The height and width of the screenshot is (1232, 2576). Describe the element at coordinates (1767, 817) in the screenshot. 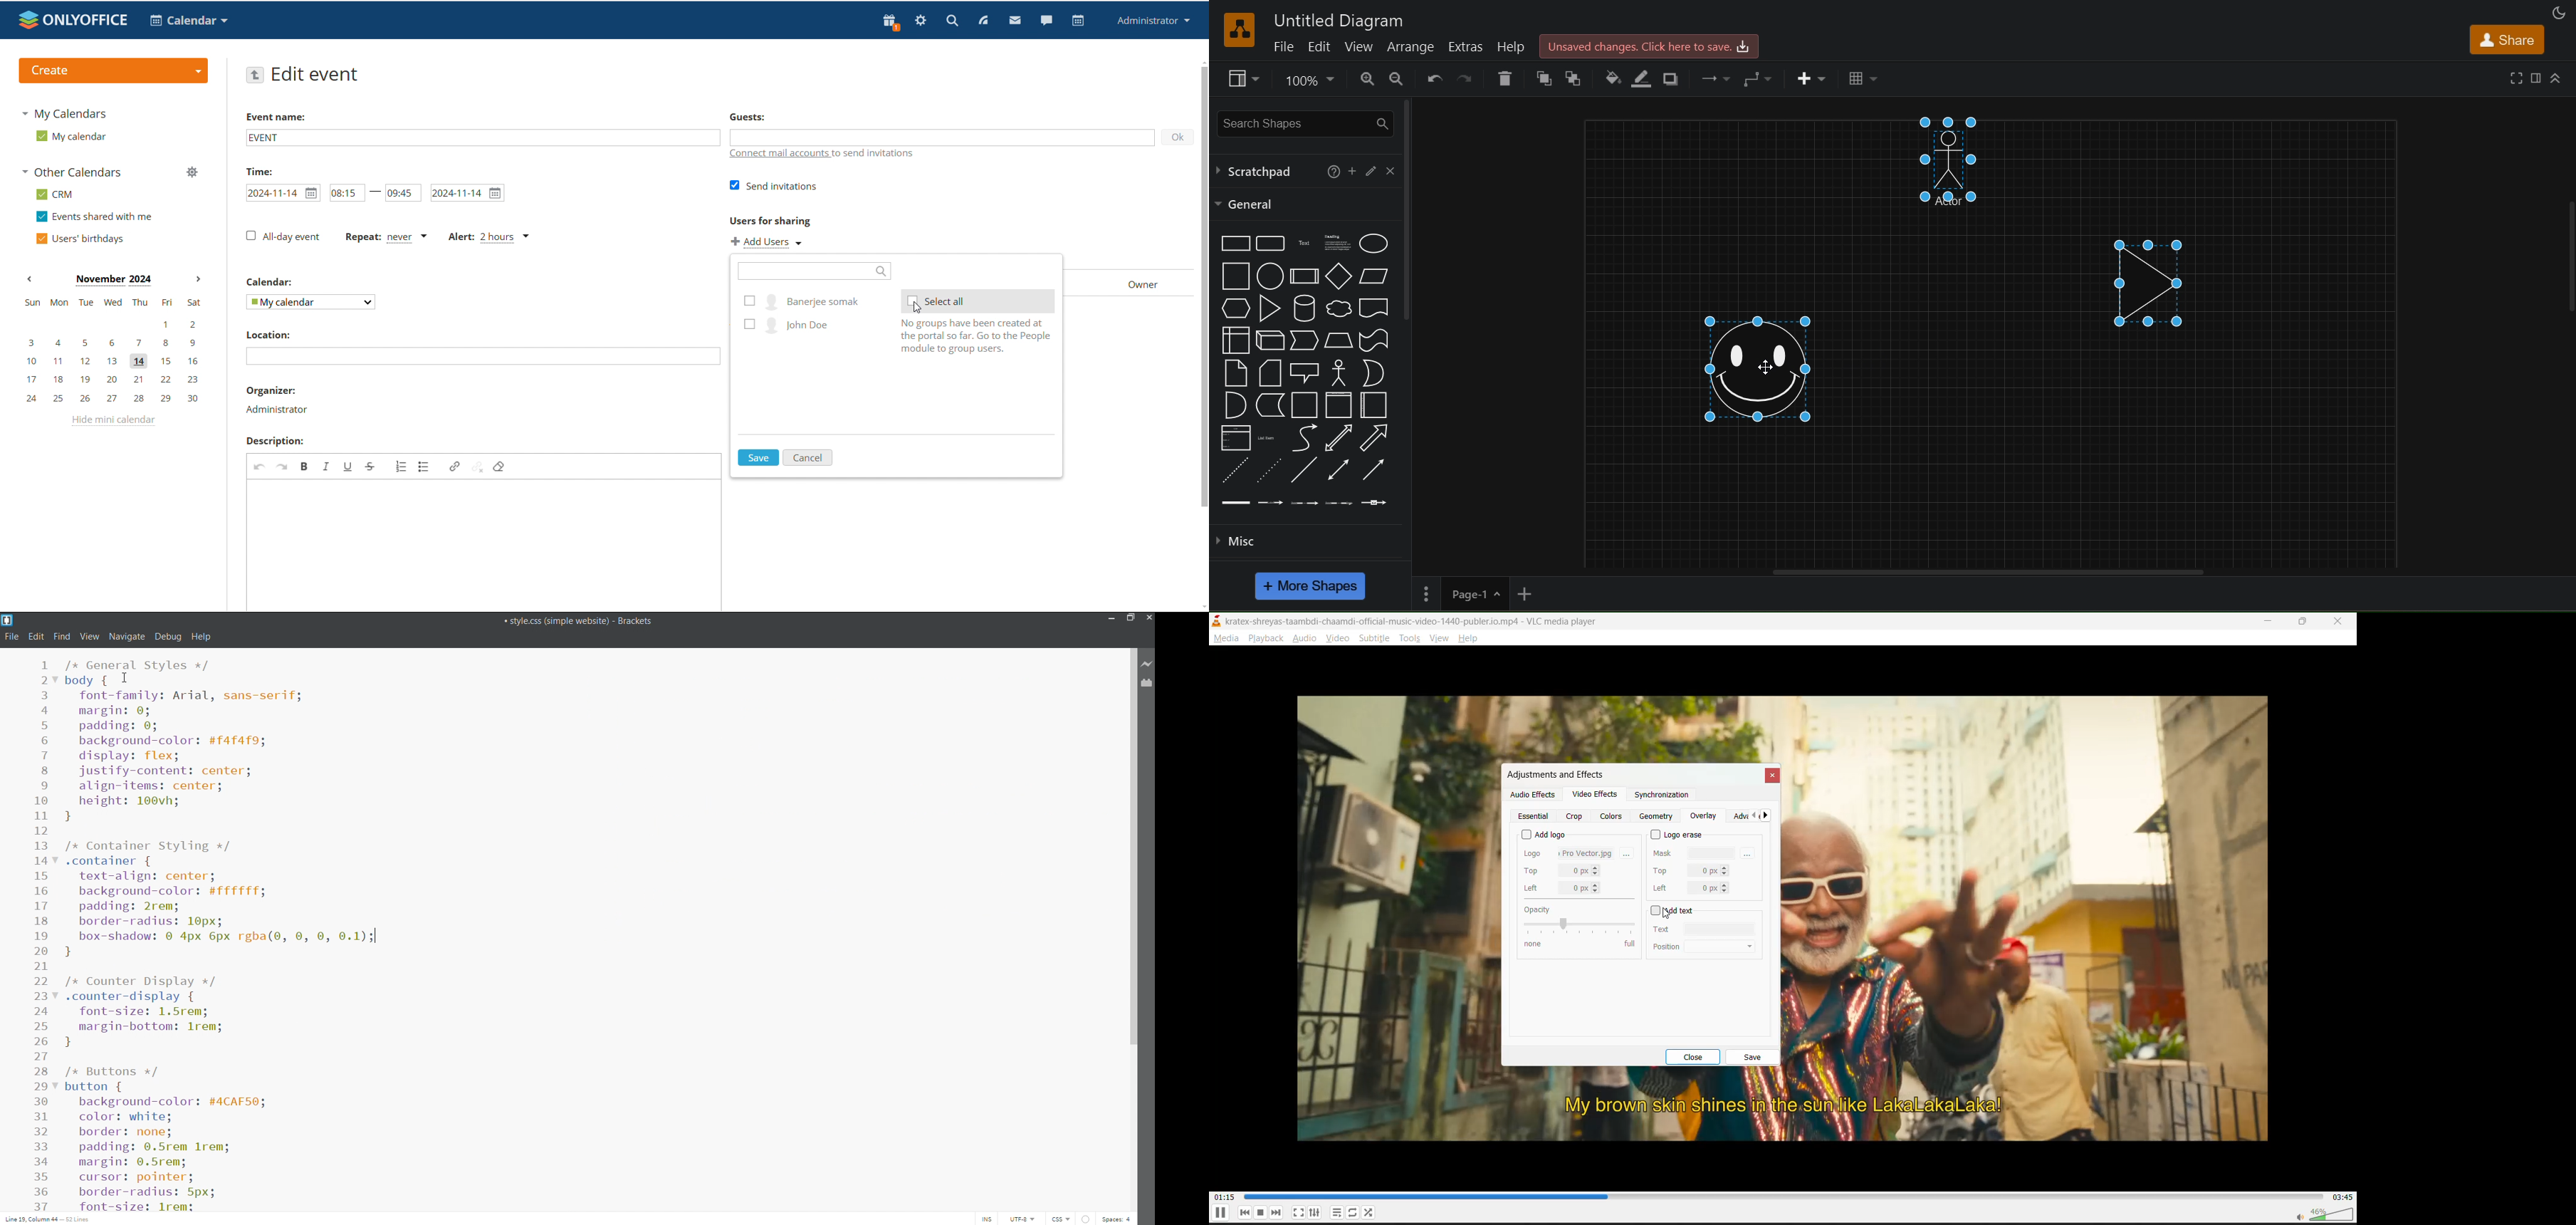

I see `next` at that location.